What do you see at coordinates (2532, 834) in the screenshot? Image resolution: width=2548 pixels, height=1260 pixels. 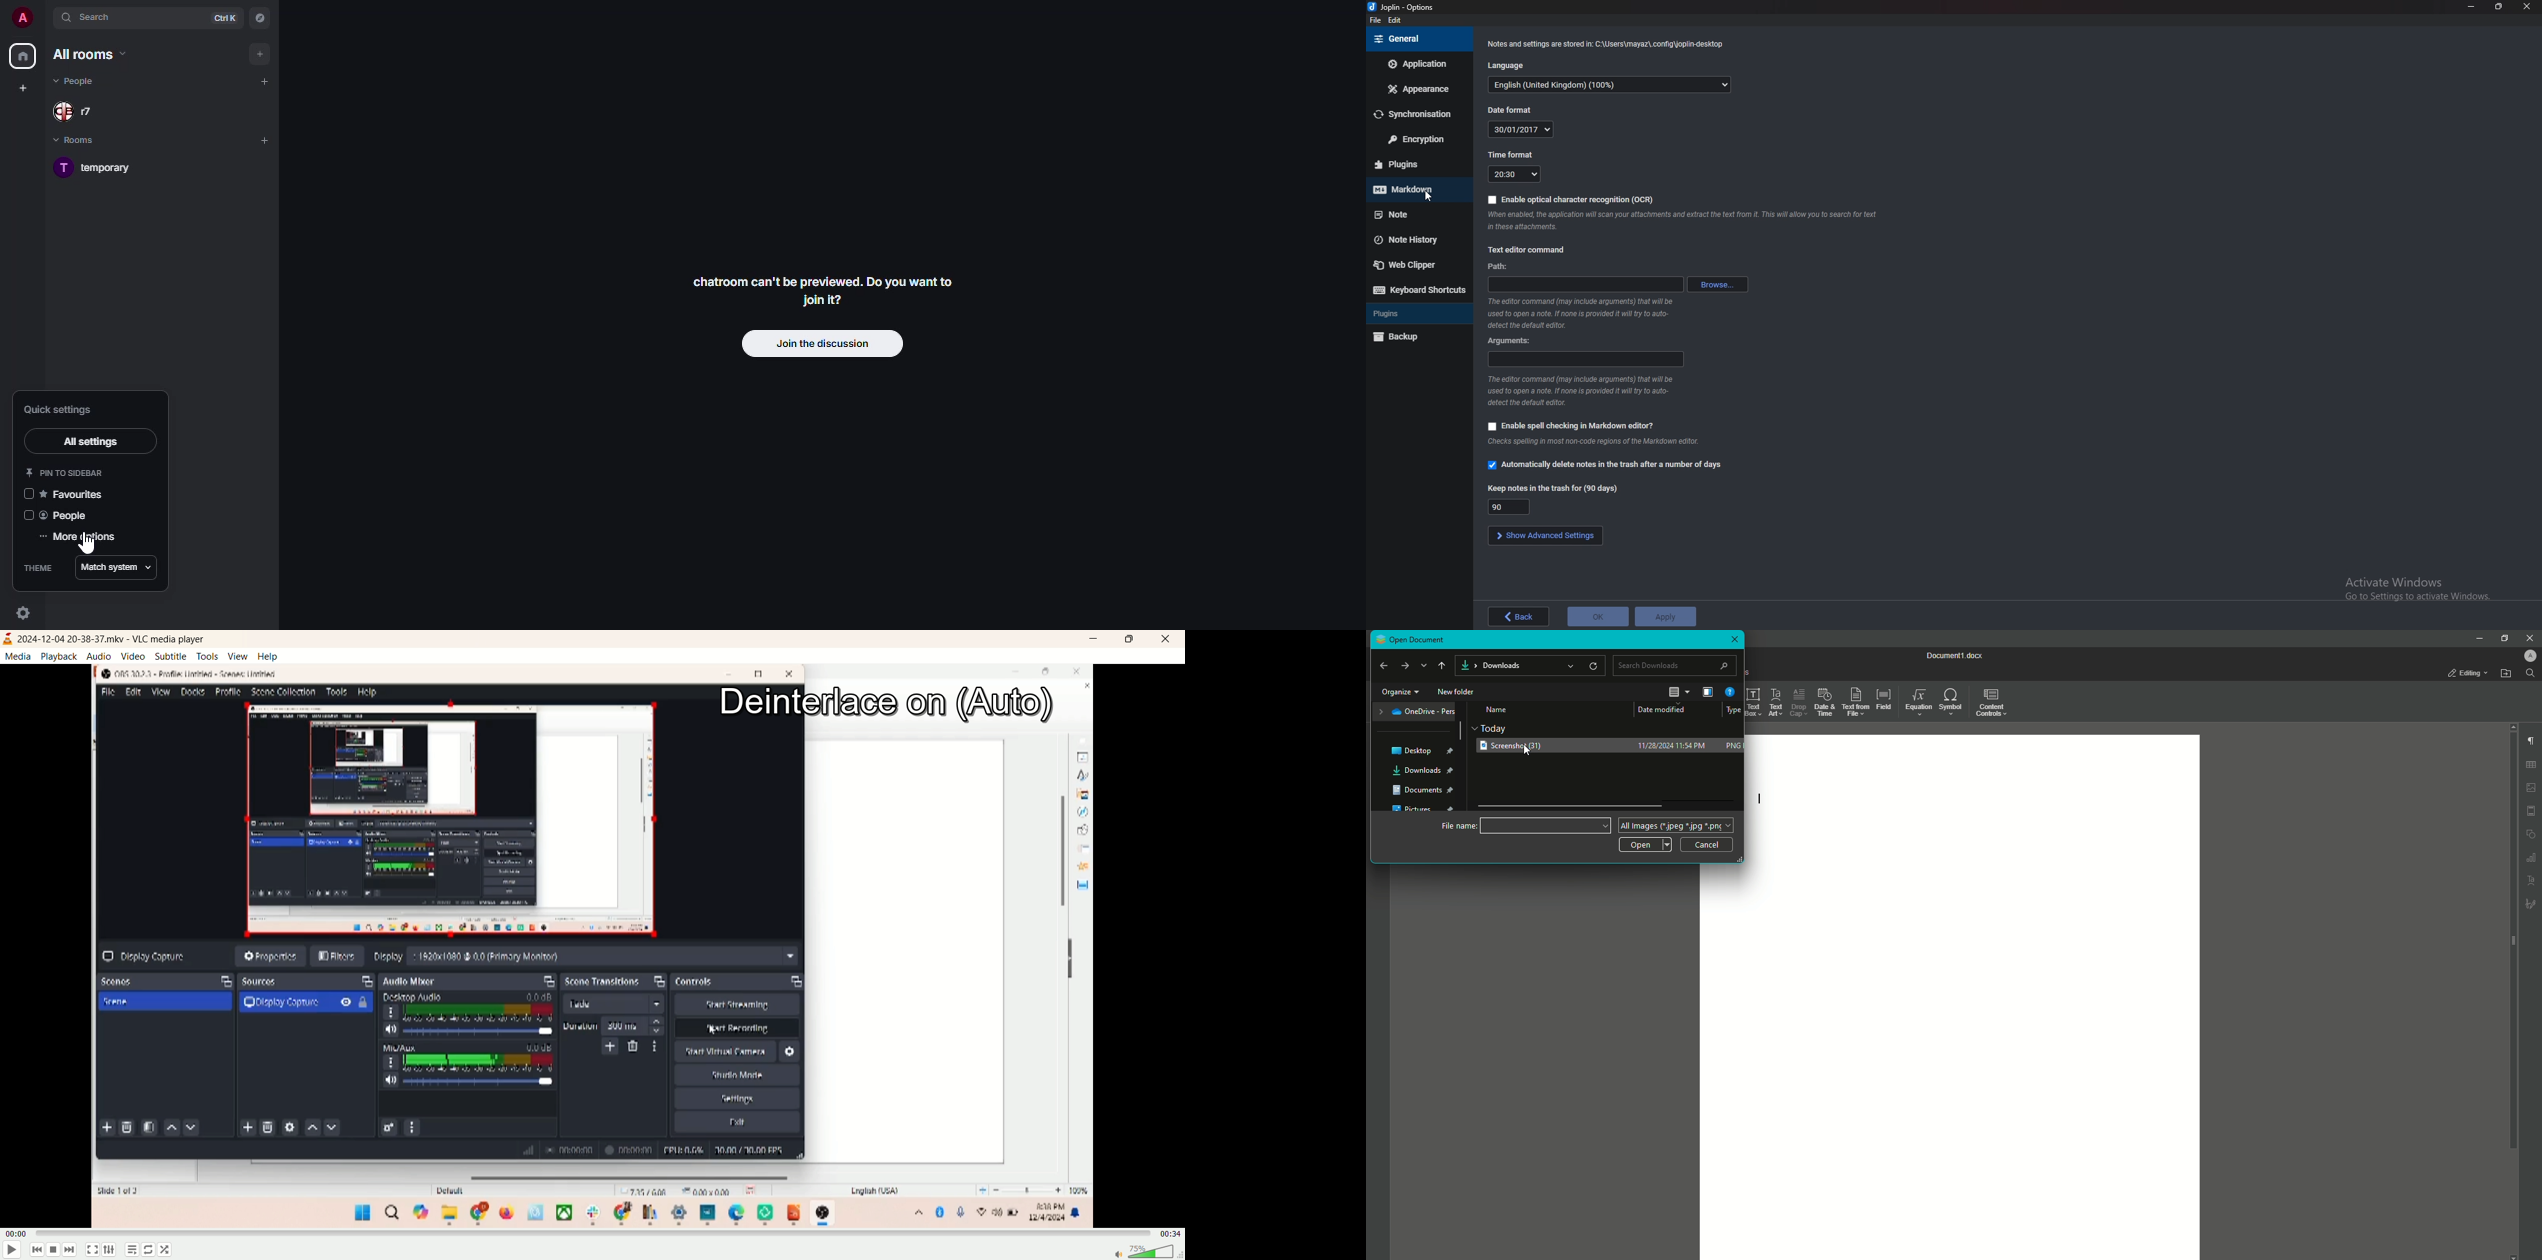 I see `Shape Settings` at bounding box center [2532, 834].